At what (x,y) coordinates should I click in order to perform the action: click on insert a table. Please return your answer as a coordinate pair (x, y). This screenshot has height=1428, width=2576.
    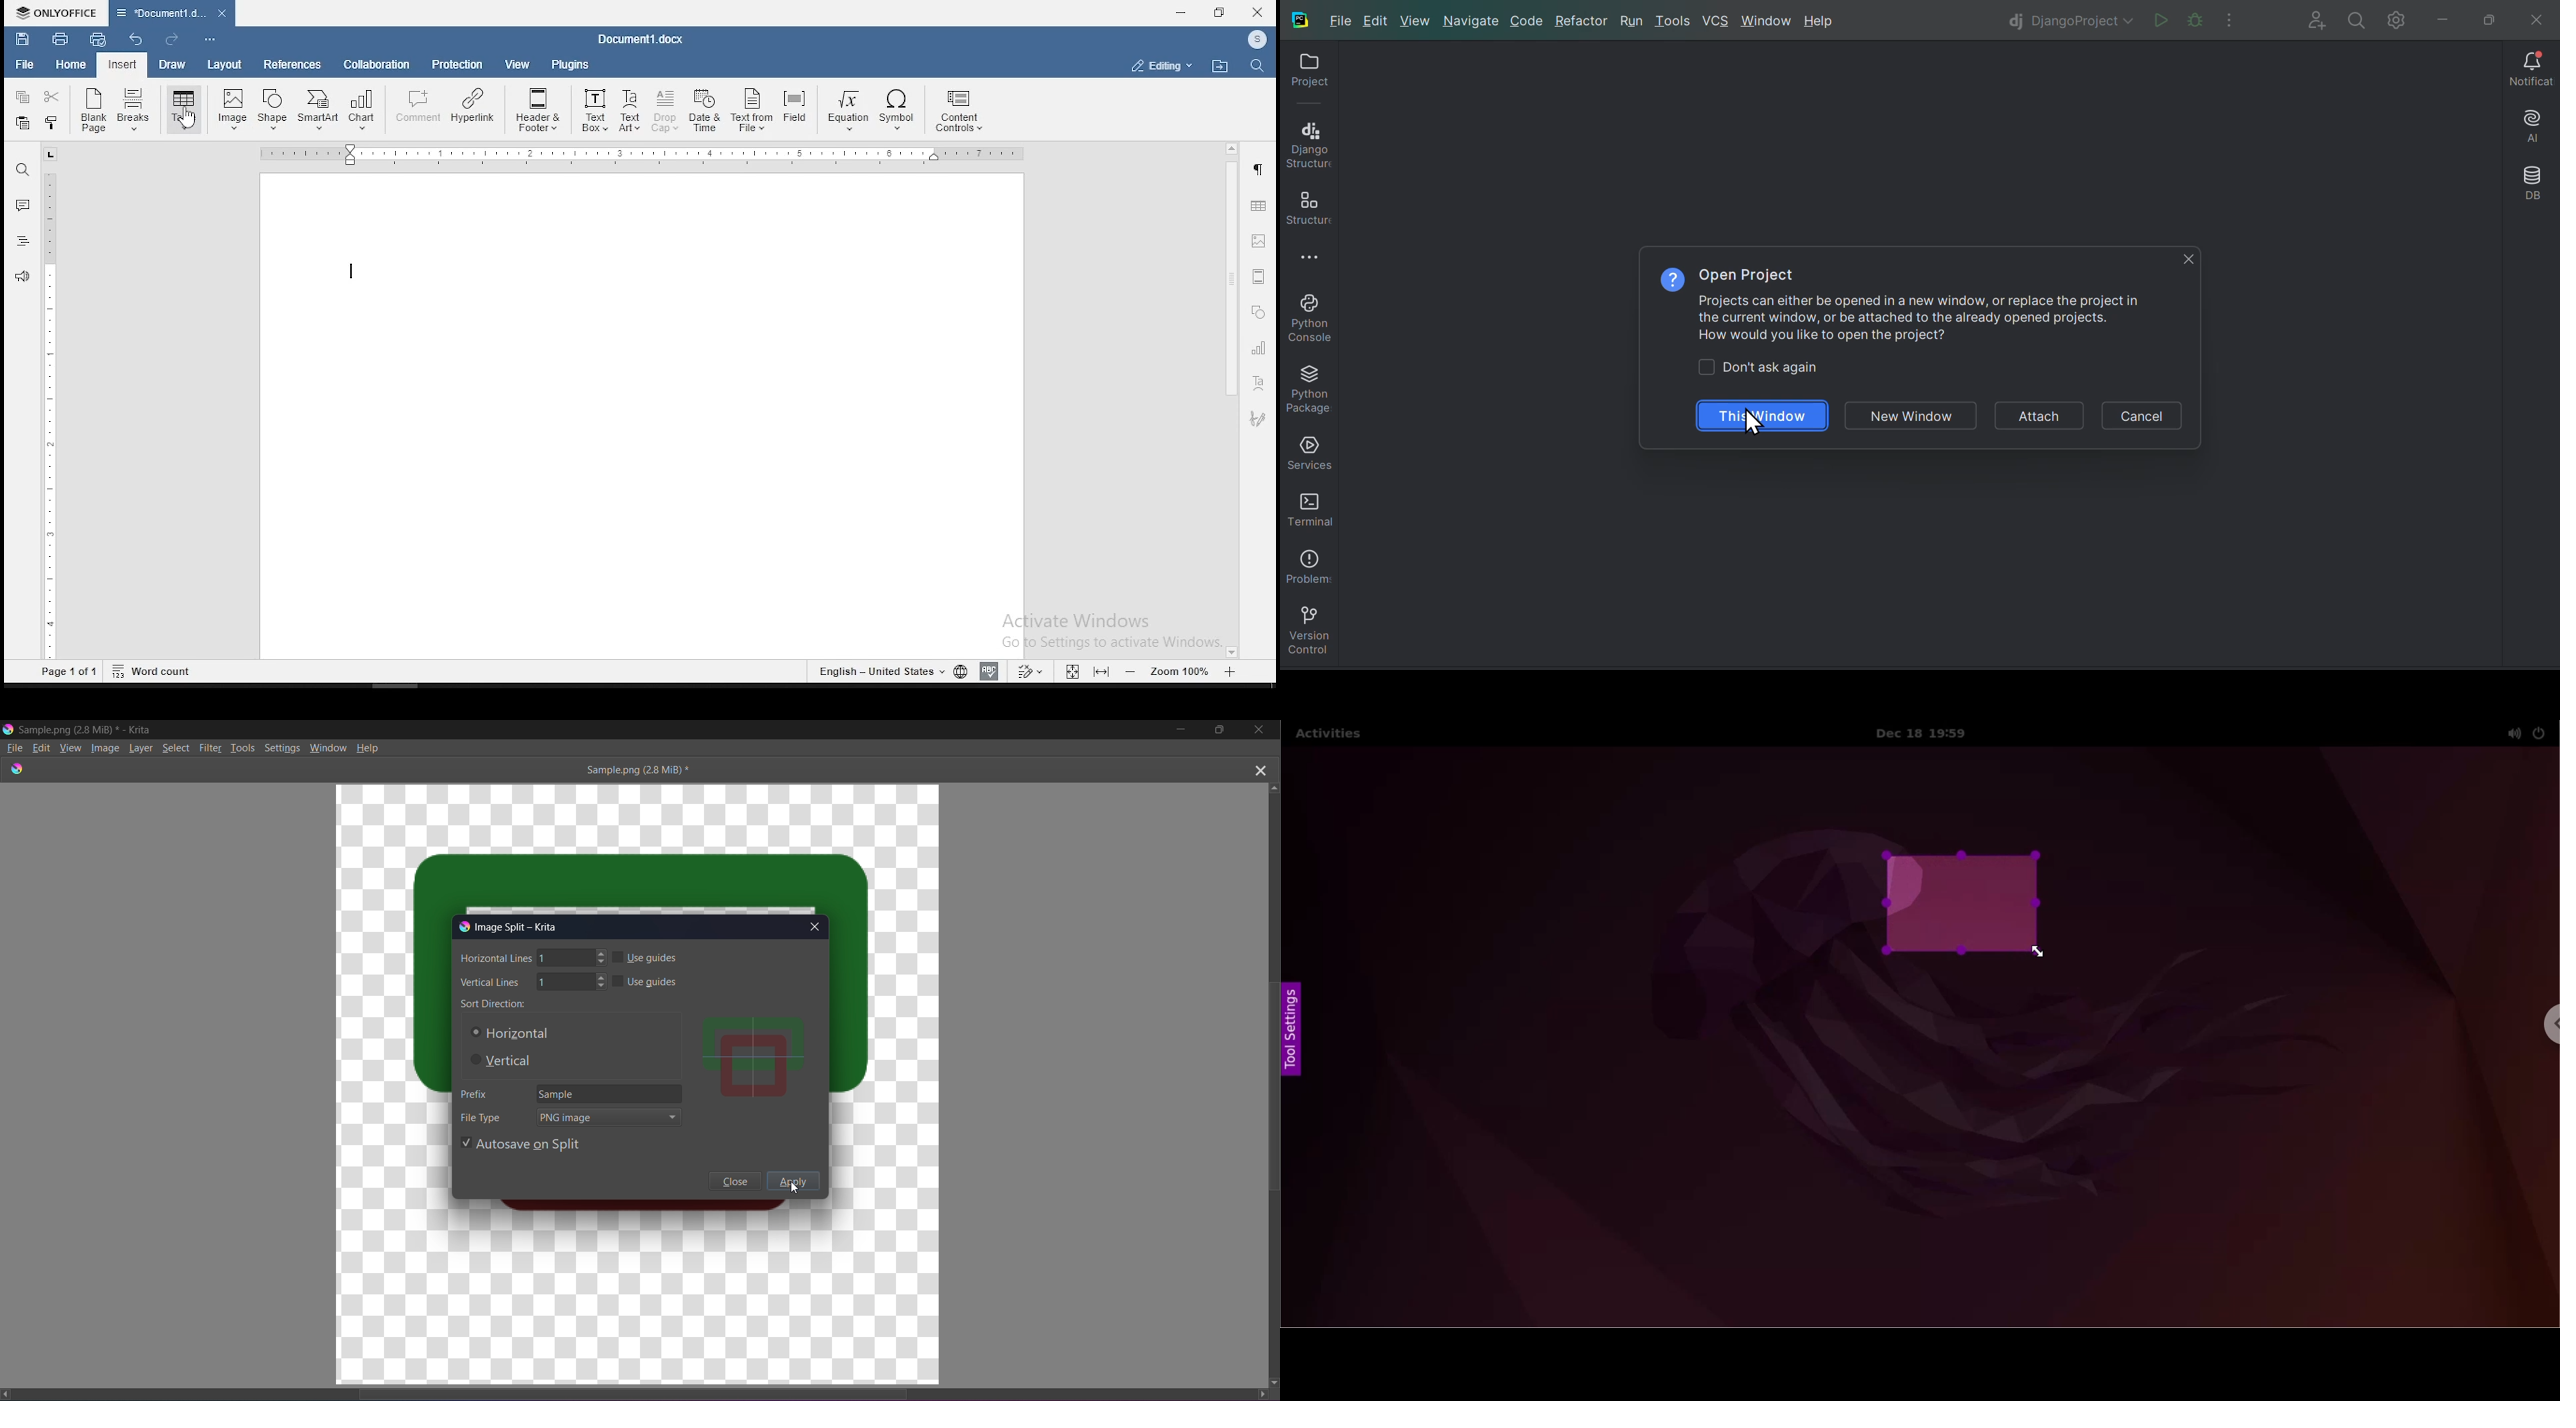
    Looking at the image, I should click on (183, 110).